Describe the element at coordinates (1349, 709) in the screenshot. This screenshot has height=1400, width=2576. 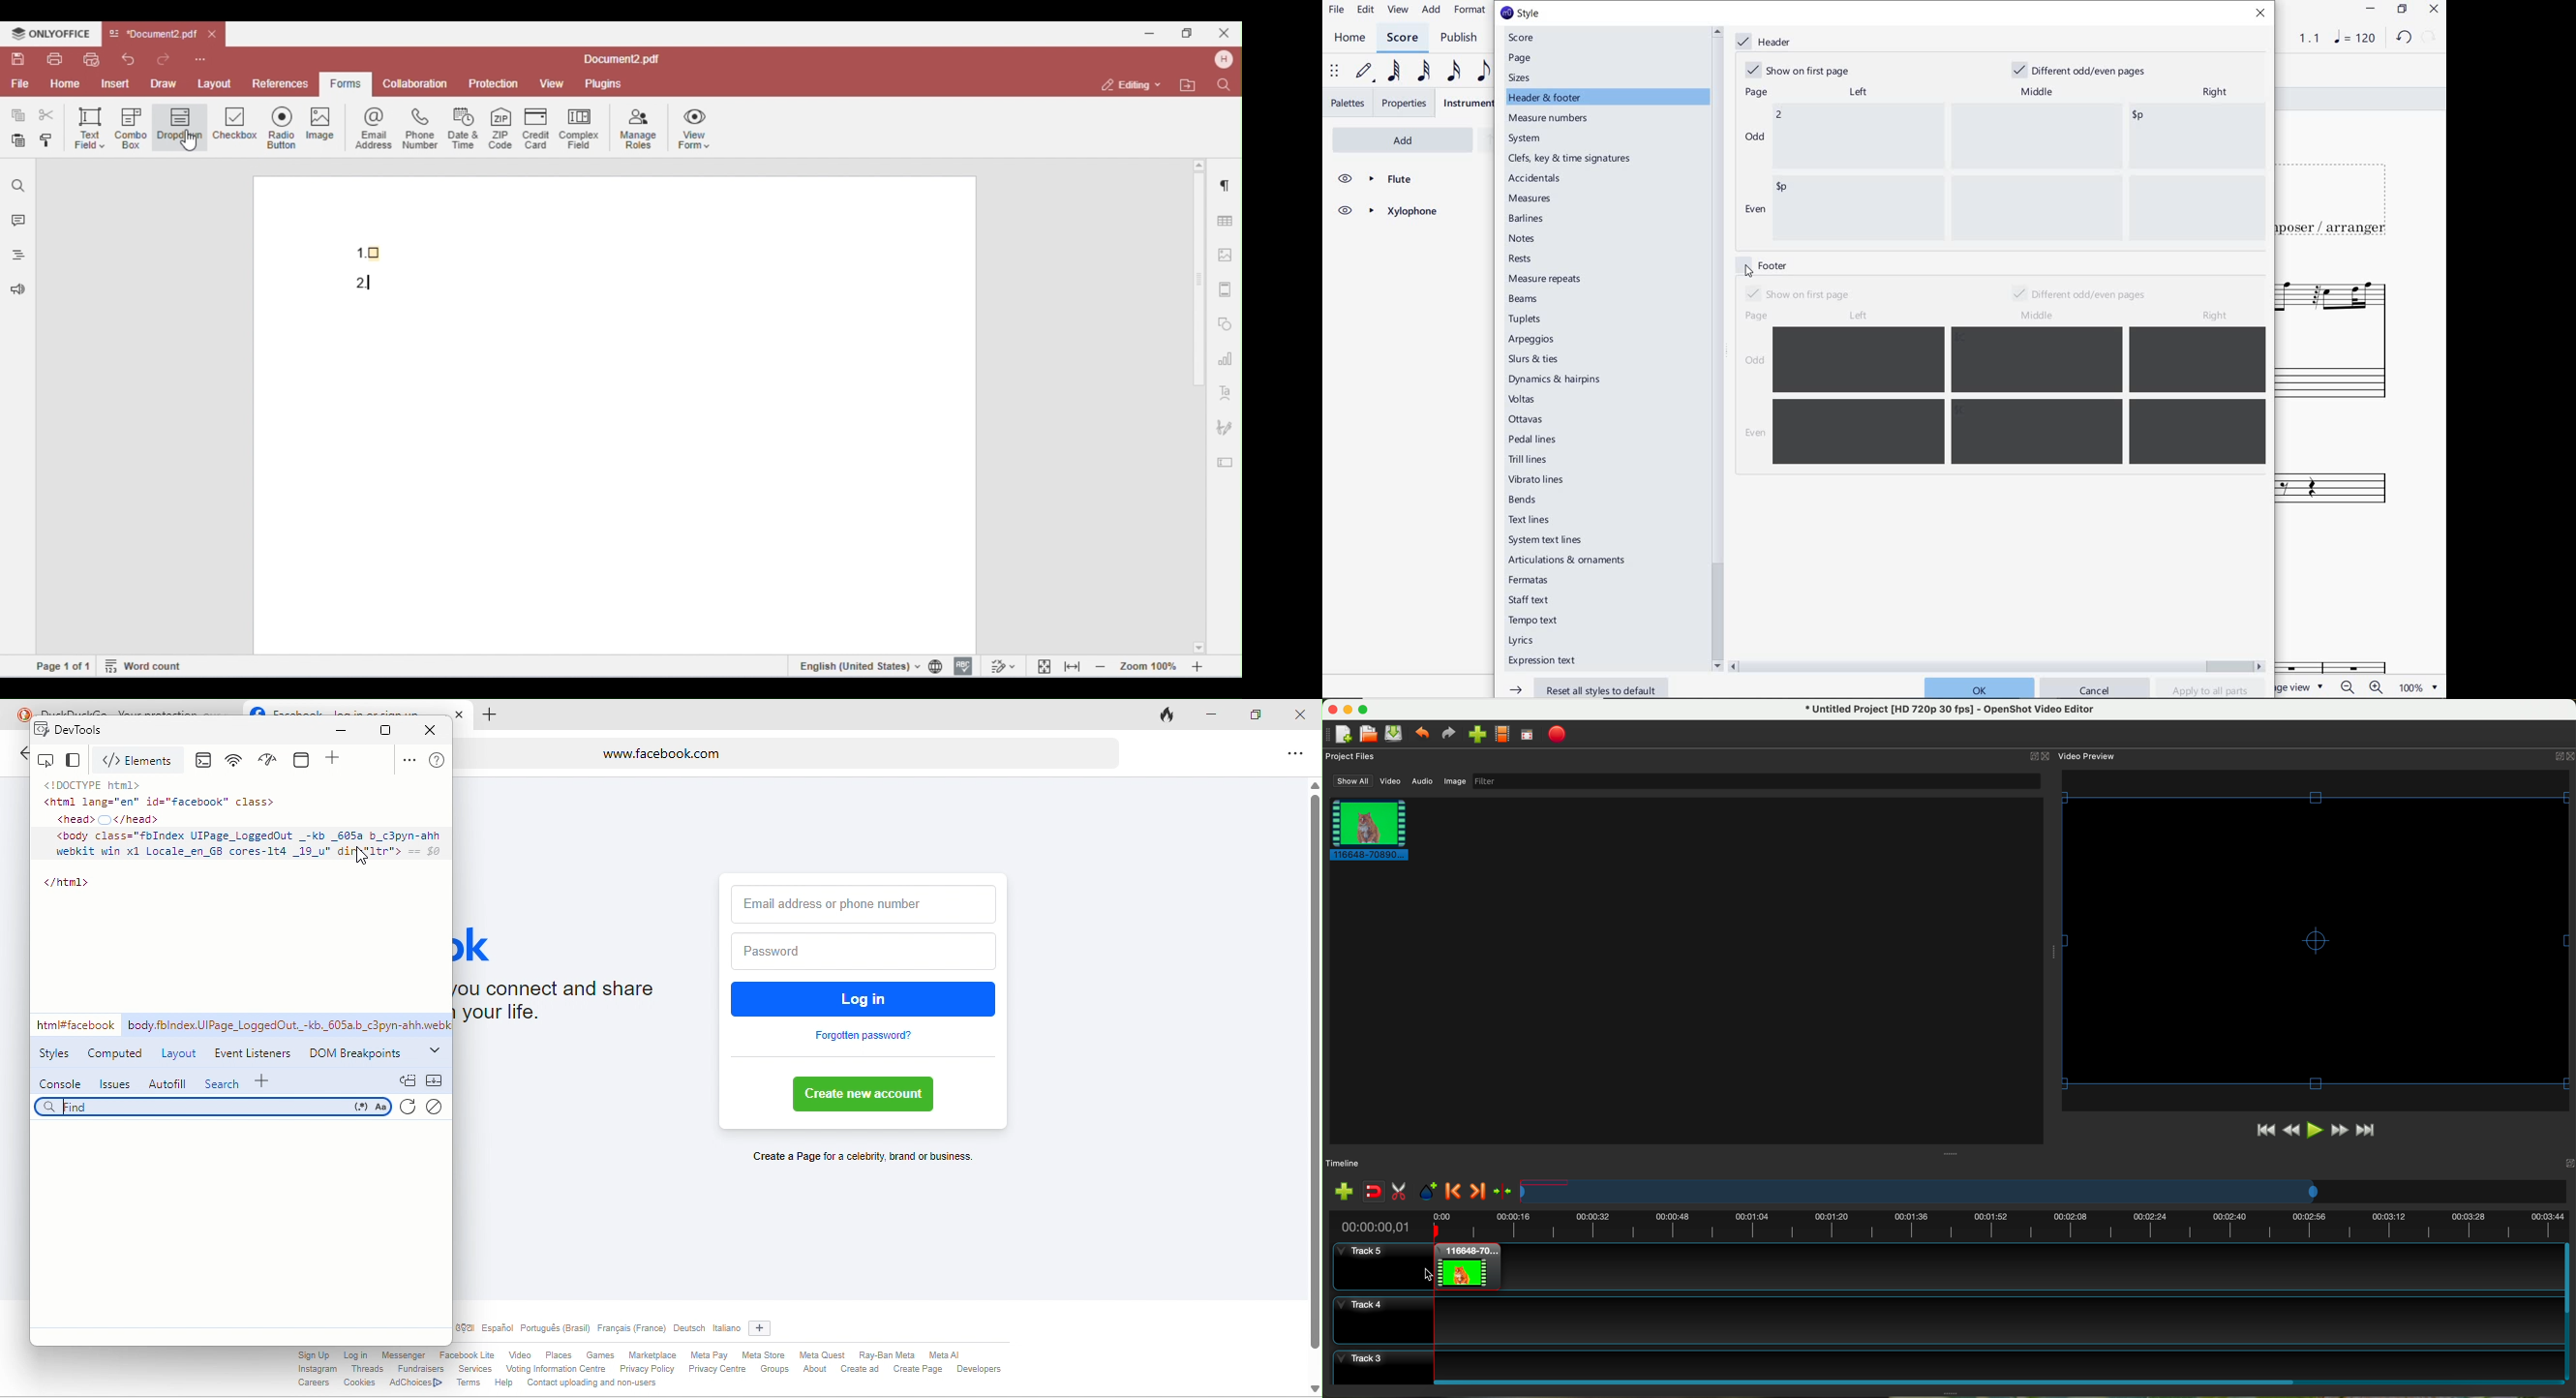
I see `minimize program` at that location.